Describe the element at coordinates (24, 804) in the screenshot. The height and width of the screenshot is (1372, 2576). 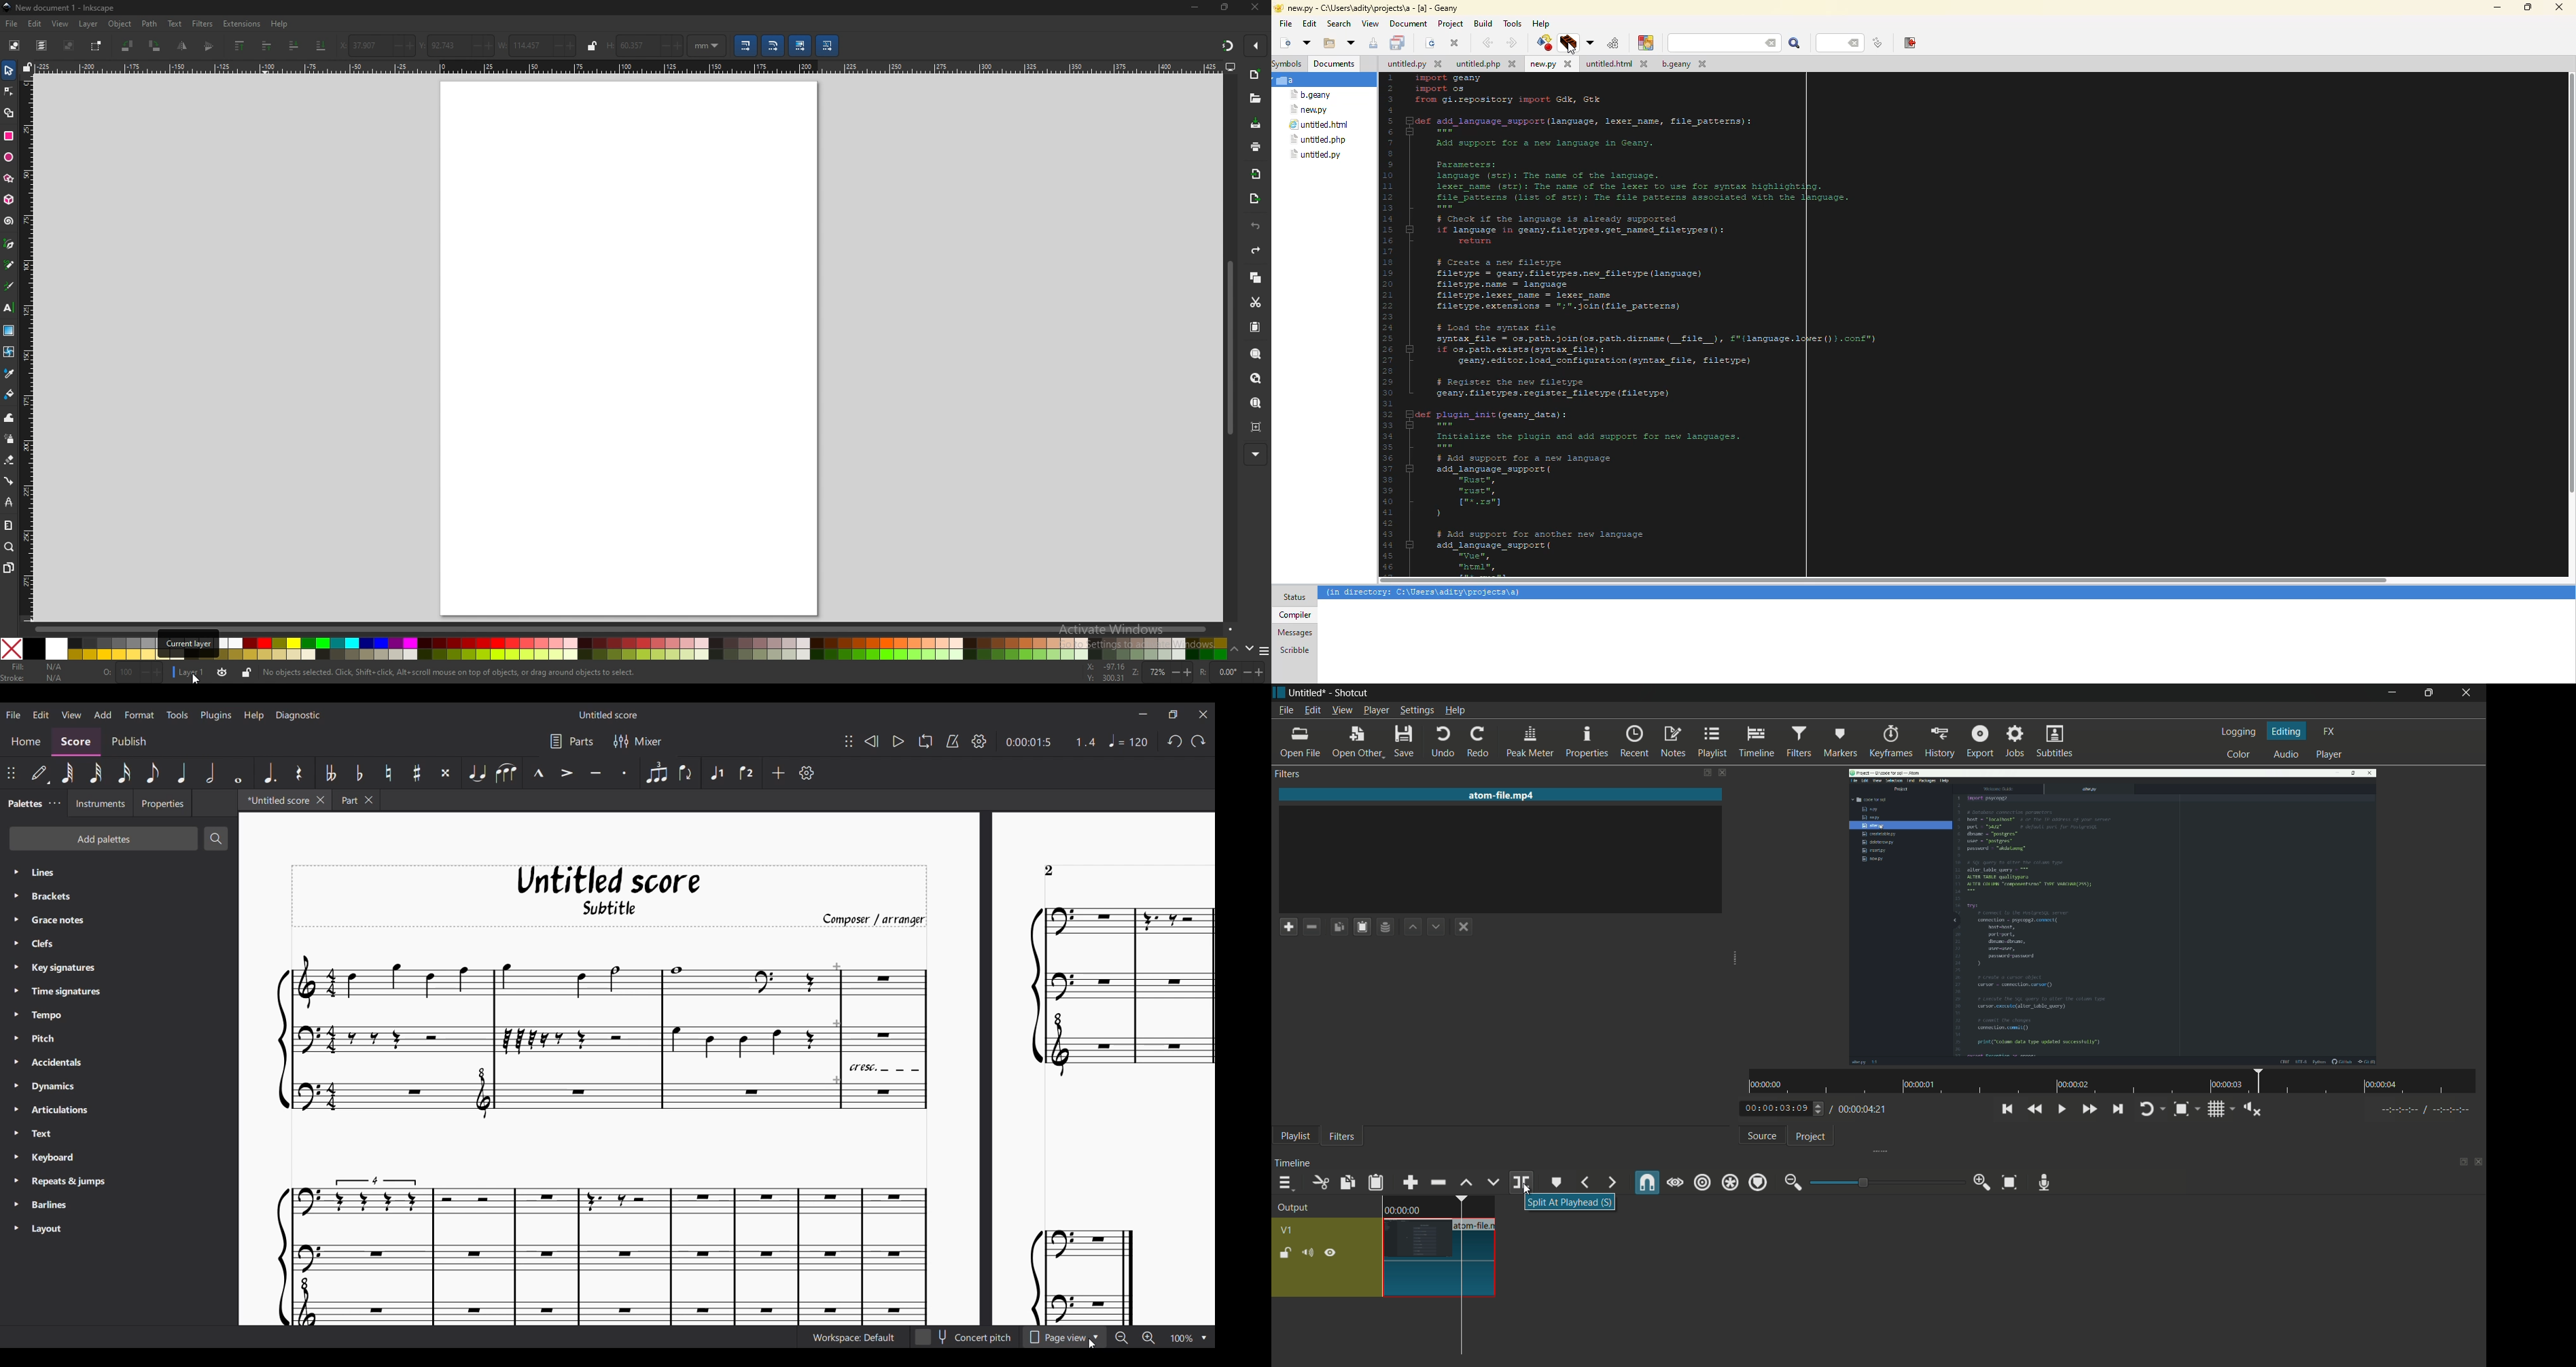
I see `Palettes tab, current selection` at that location.